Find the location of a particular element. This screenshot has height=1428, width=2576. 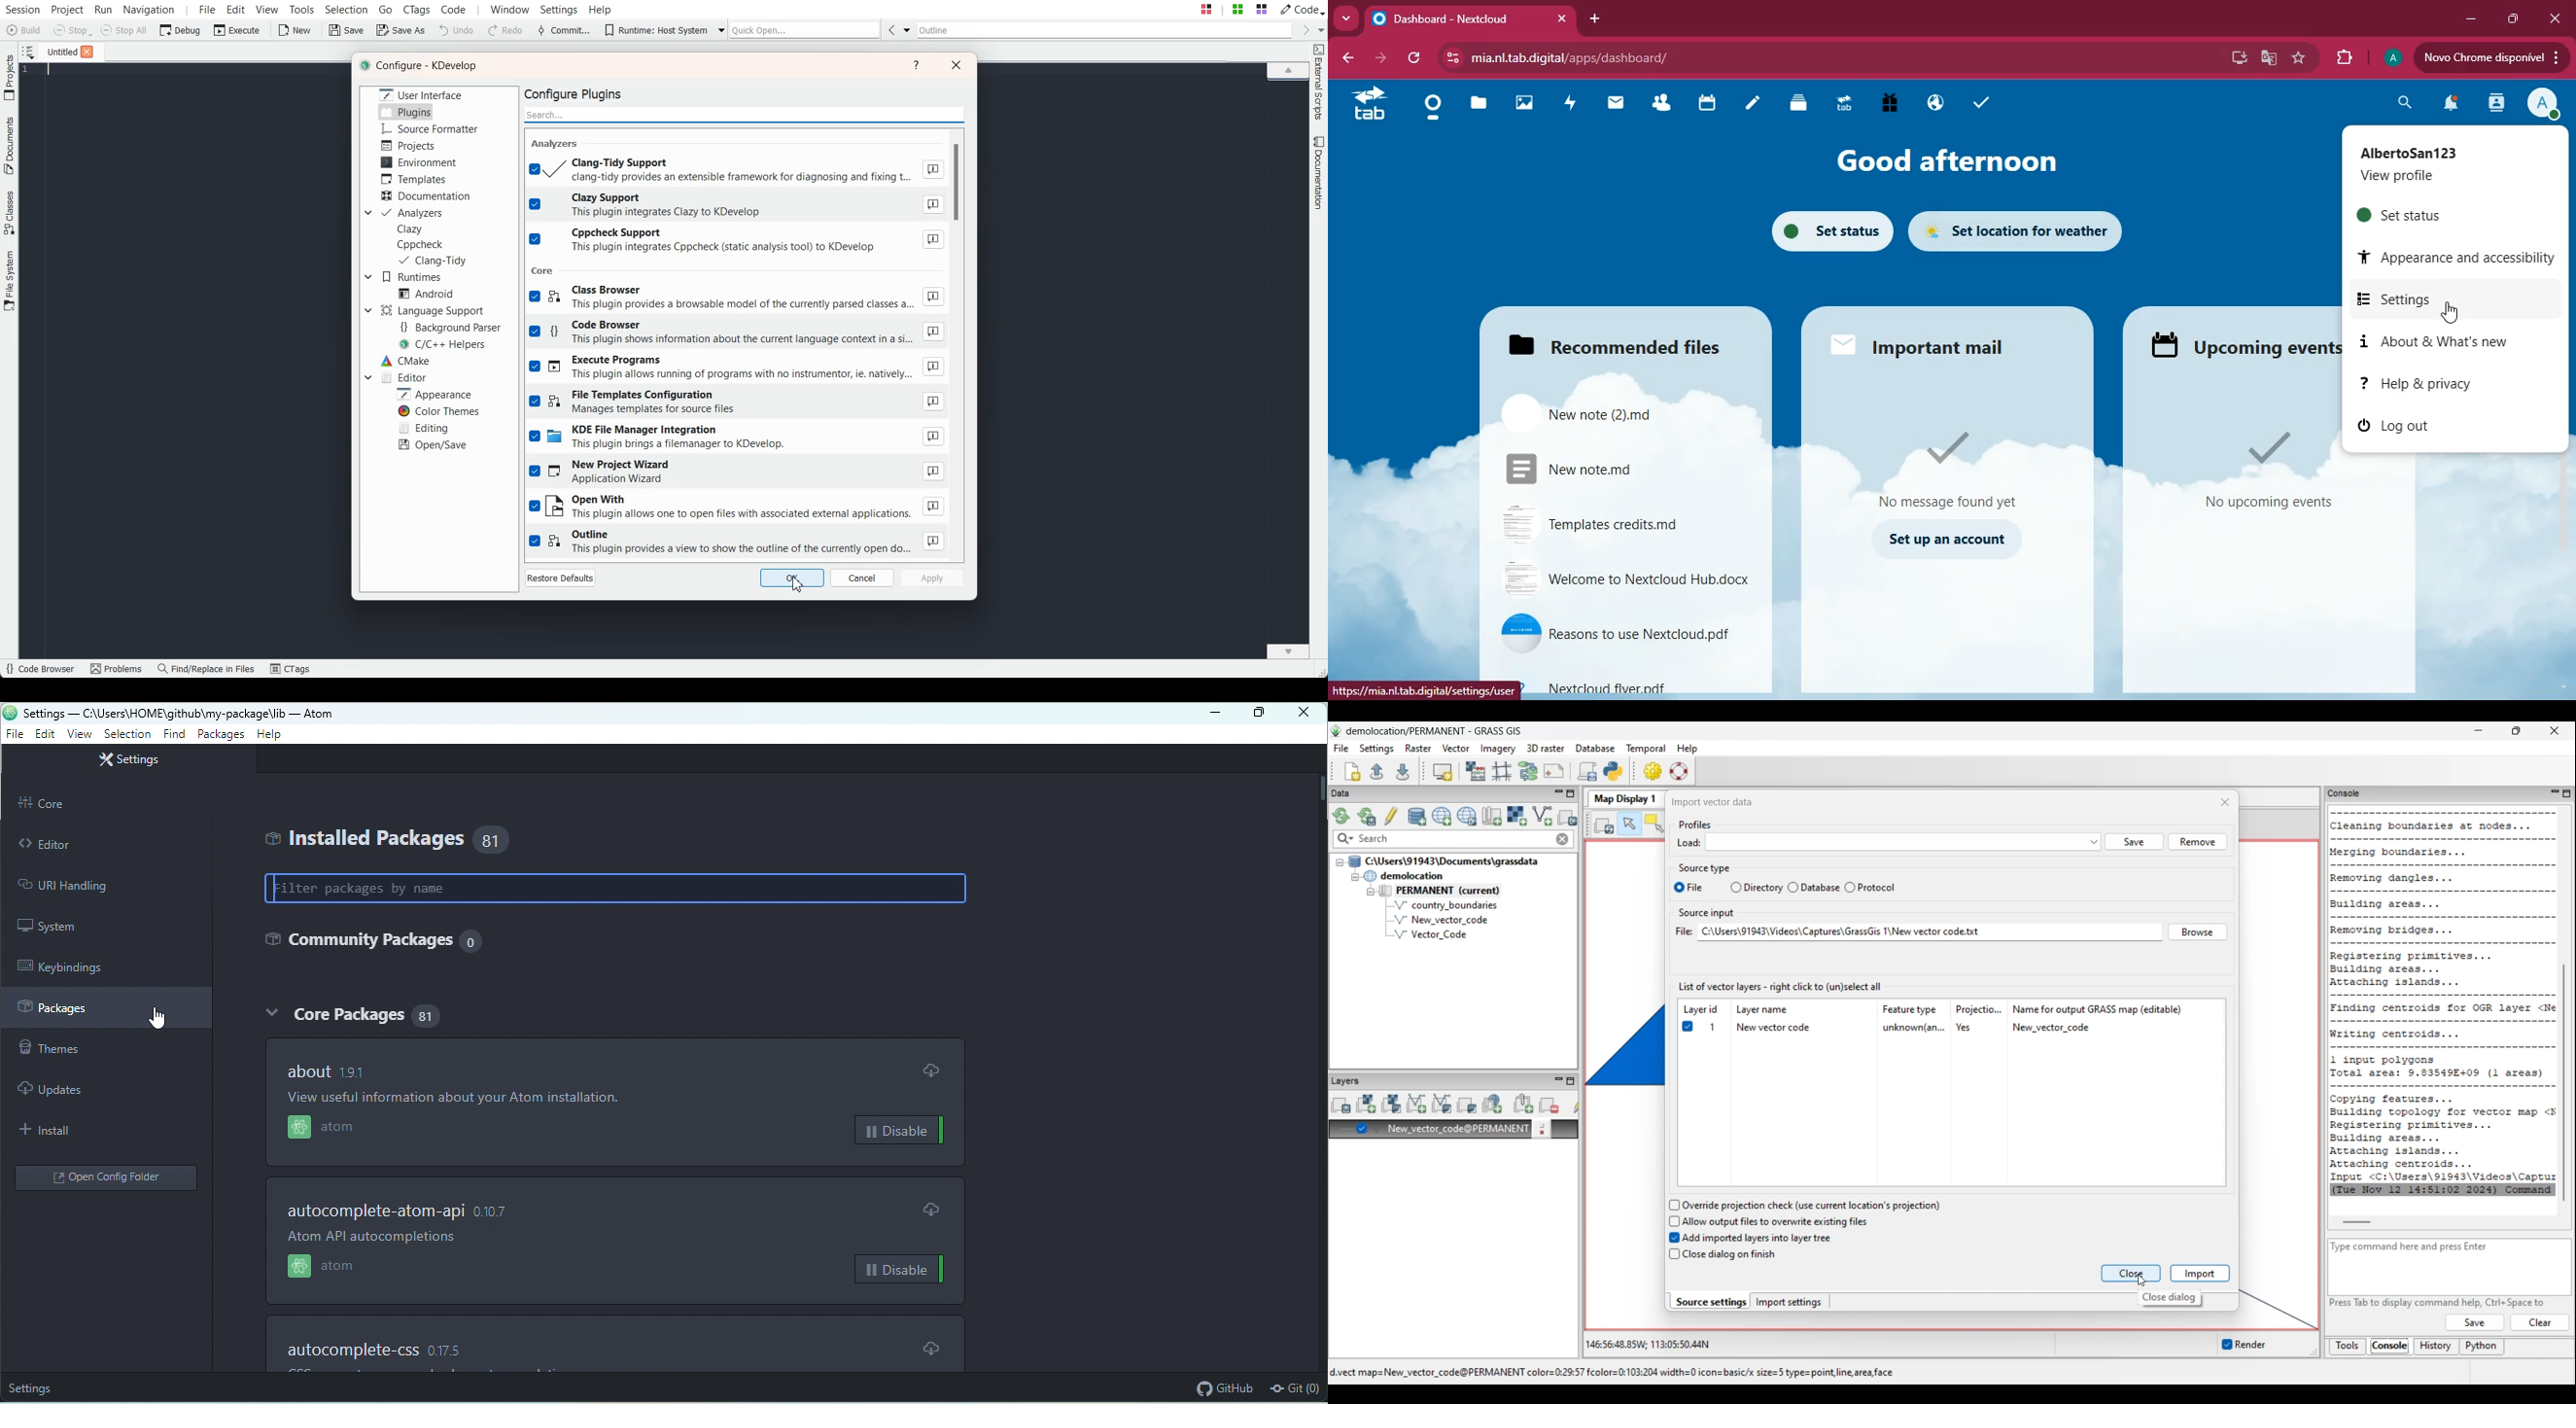

google translate is located at coordinates (2266, 58).